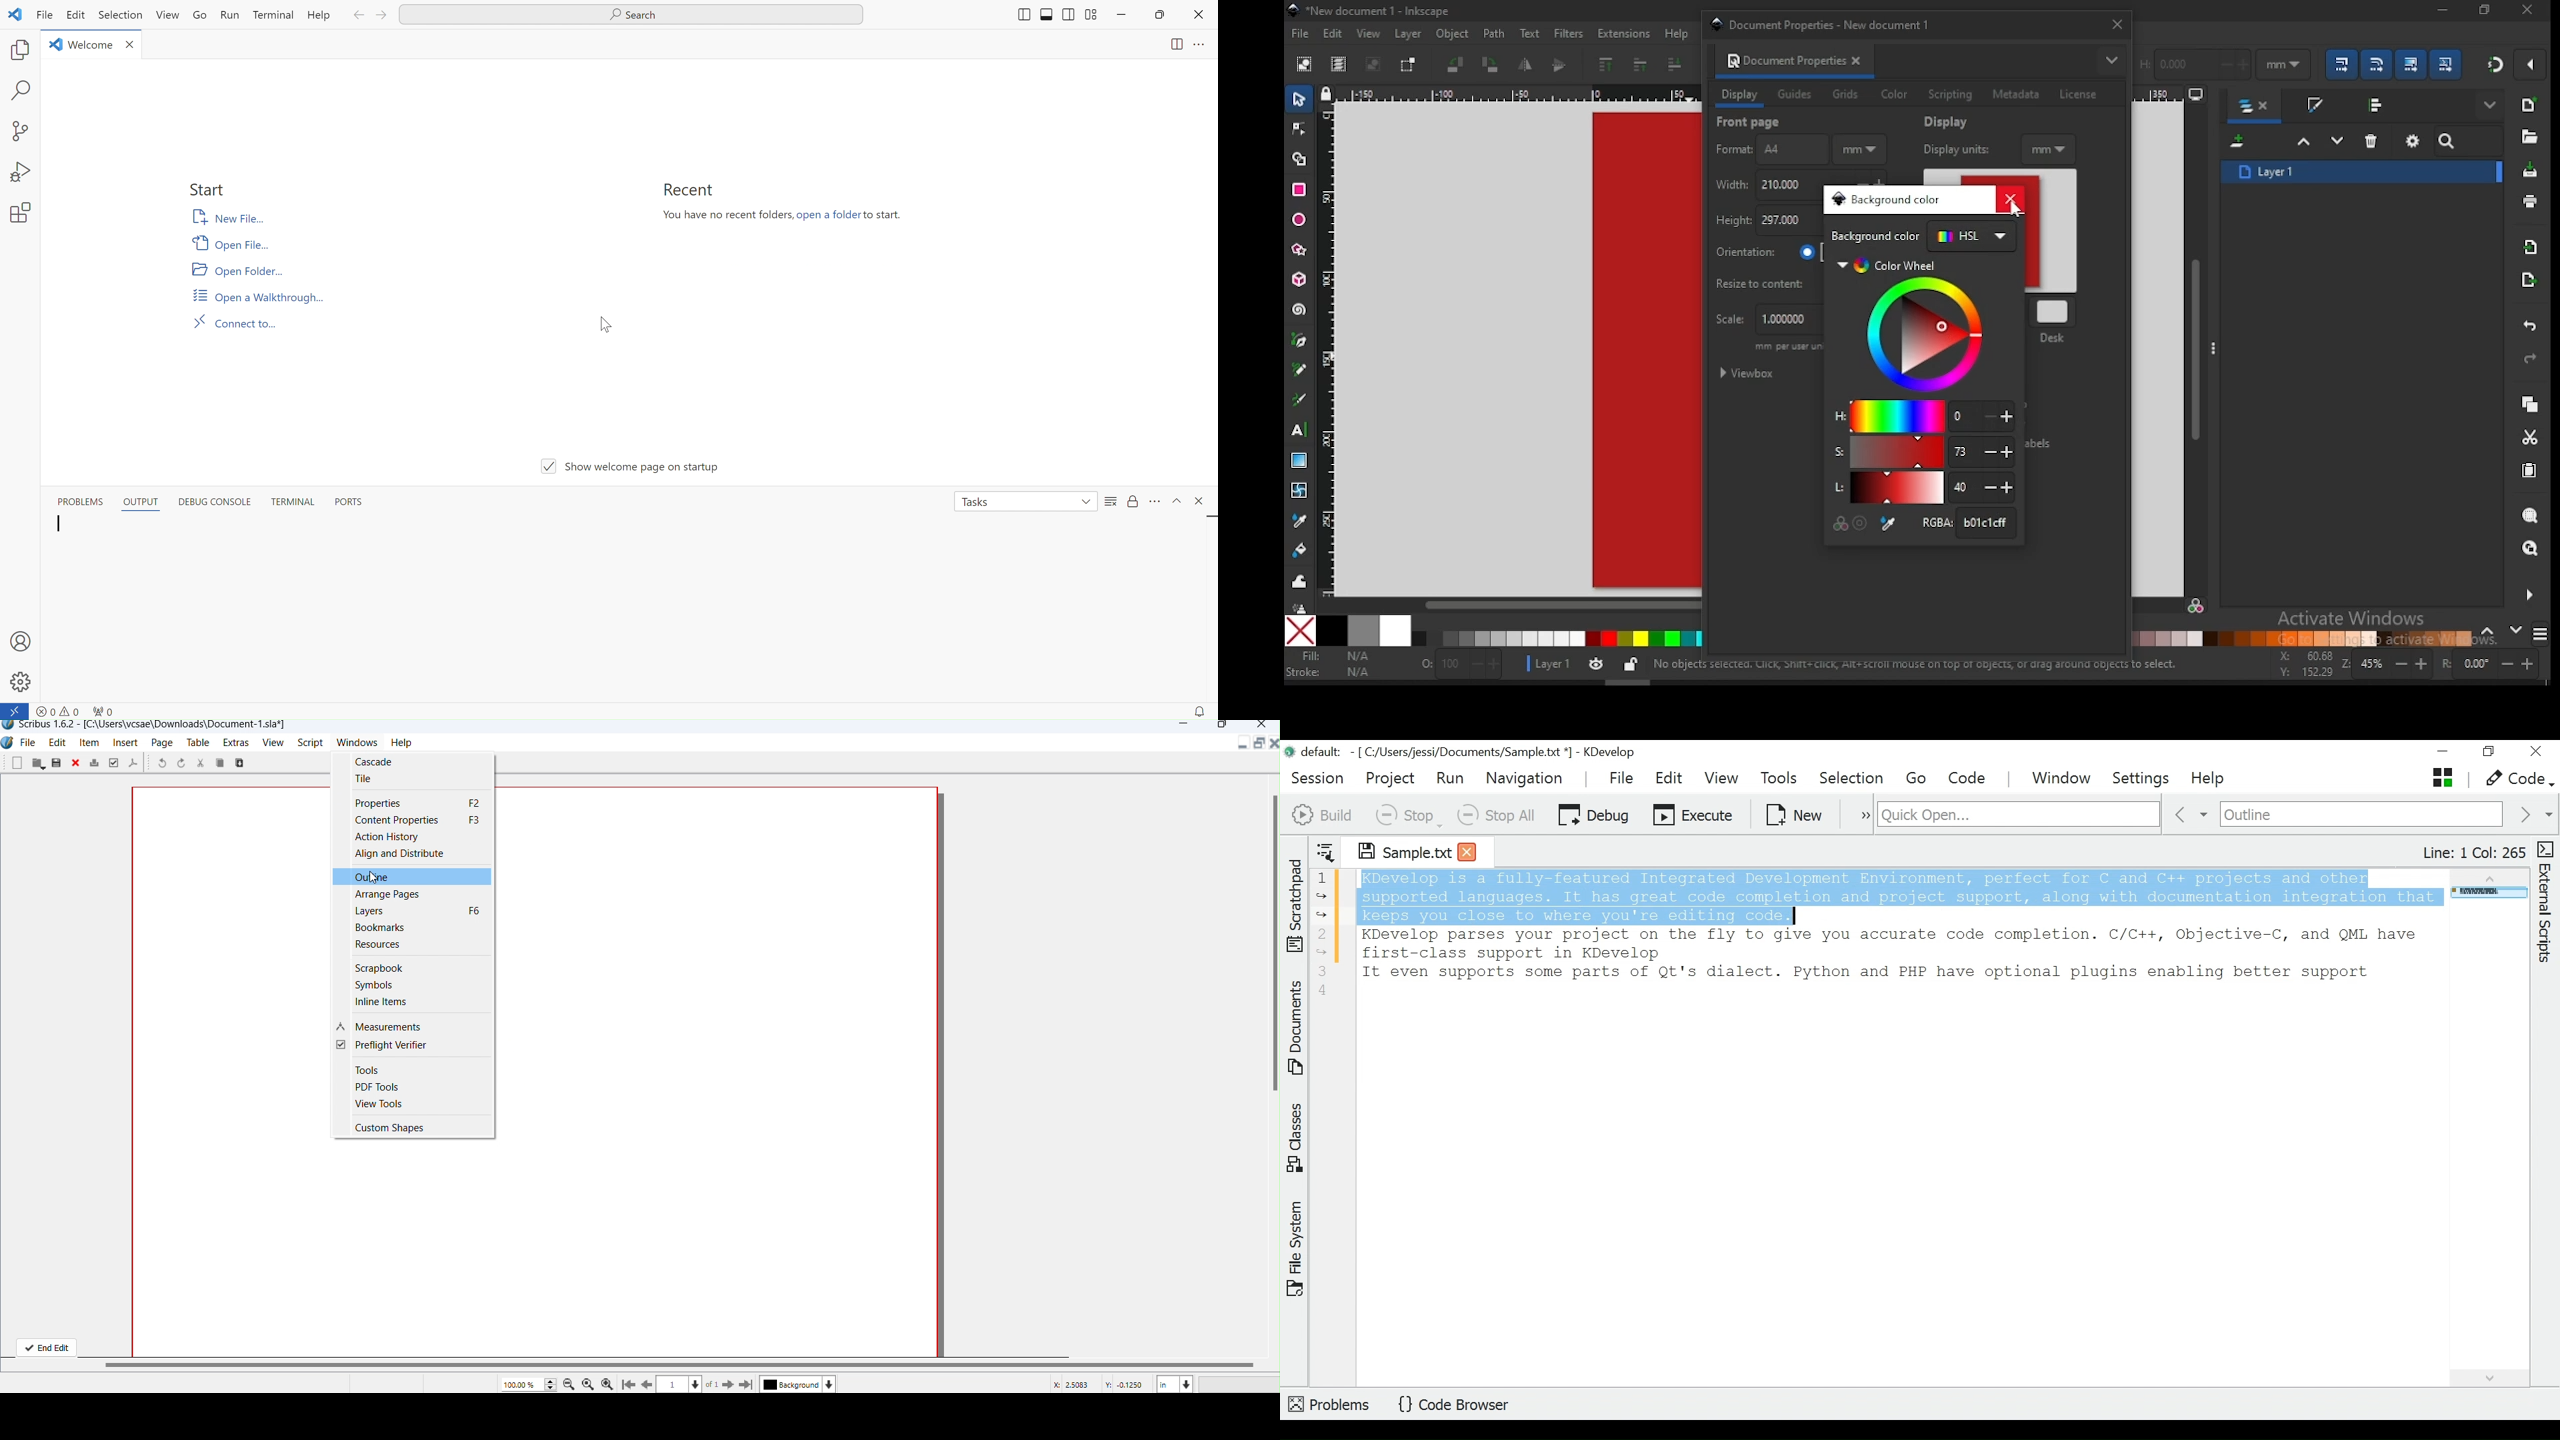 The width and height of the screenshot is (2576, 1456). Describe the element at coordinates (1300, 36) in the screenshot. I see `file` at that location.